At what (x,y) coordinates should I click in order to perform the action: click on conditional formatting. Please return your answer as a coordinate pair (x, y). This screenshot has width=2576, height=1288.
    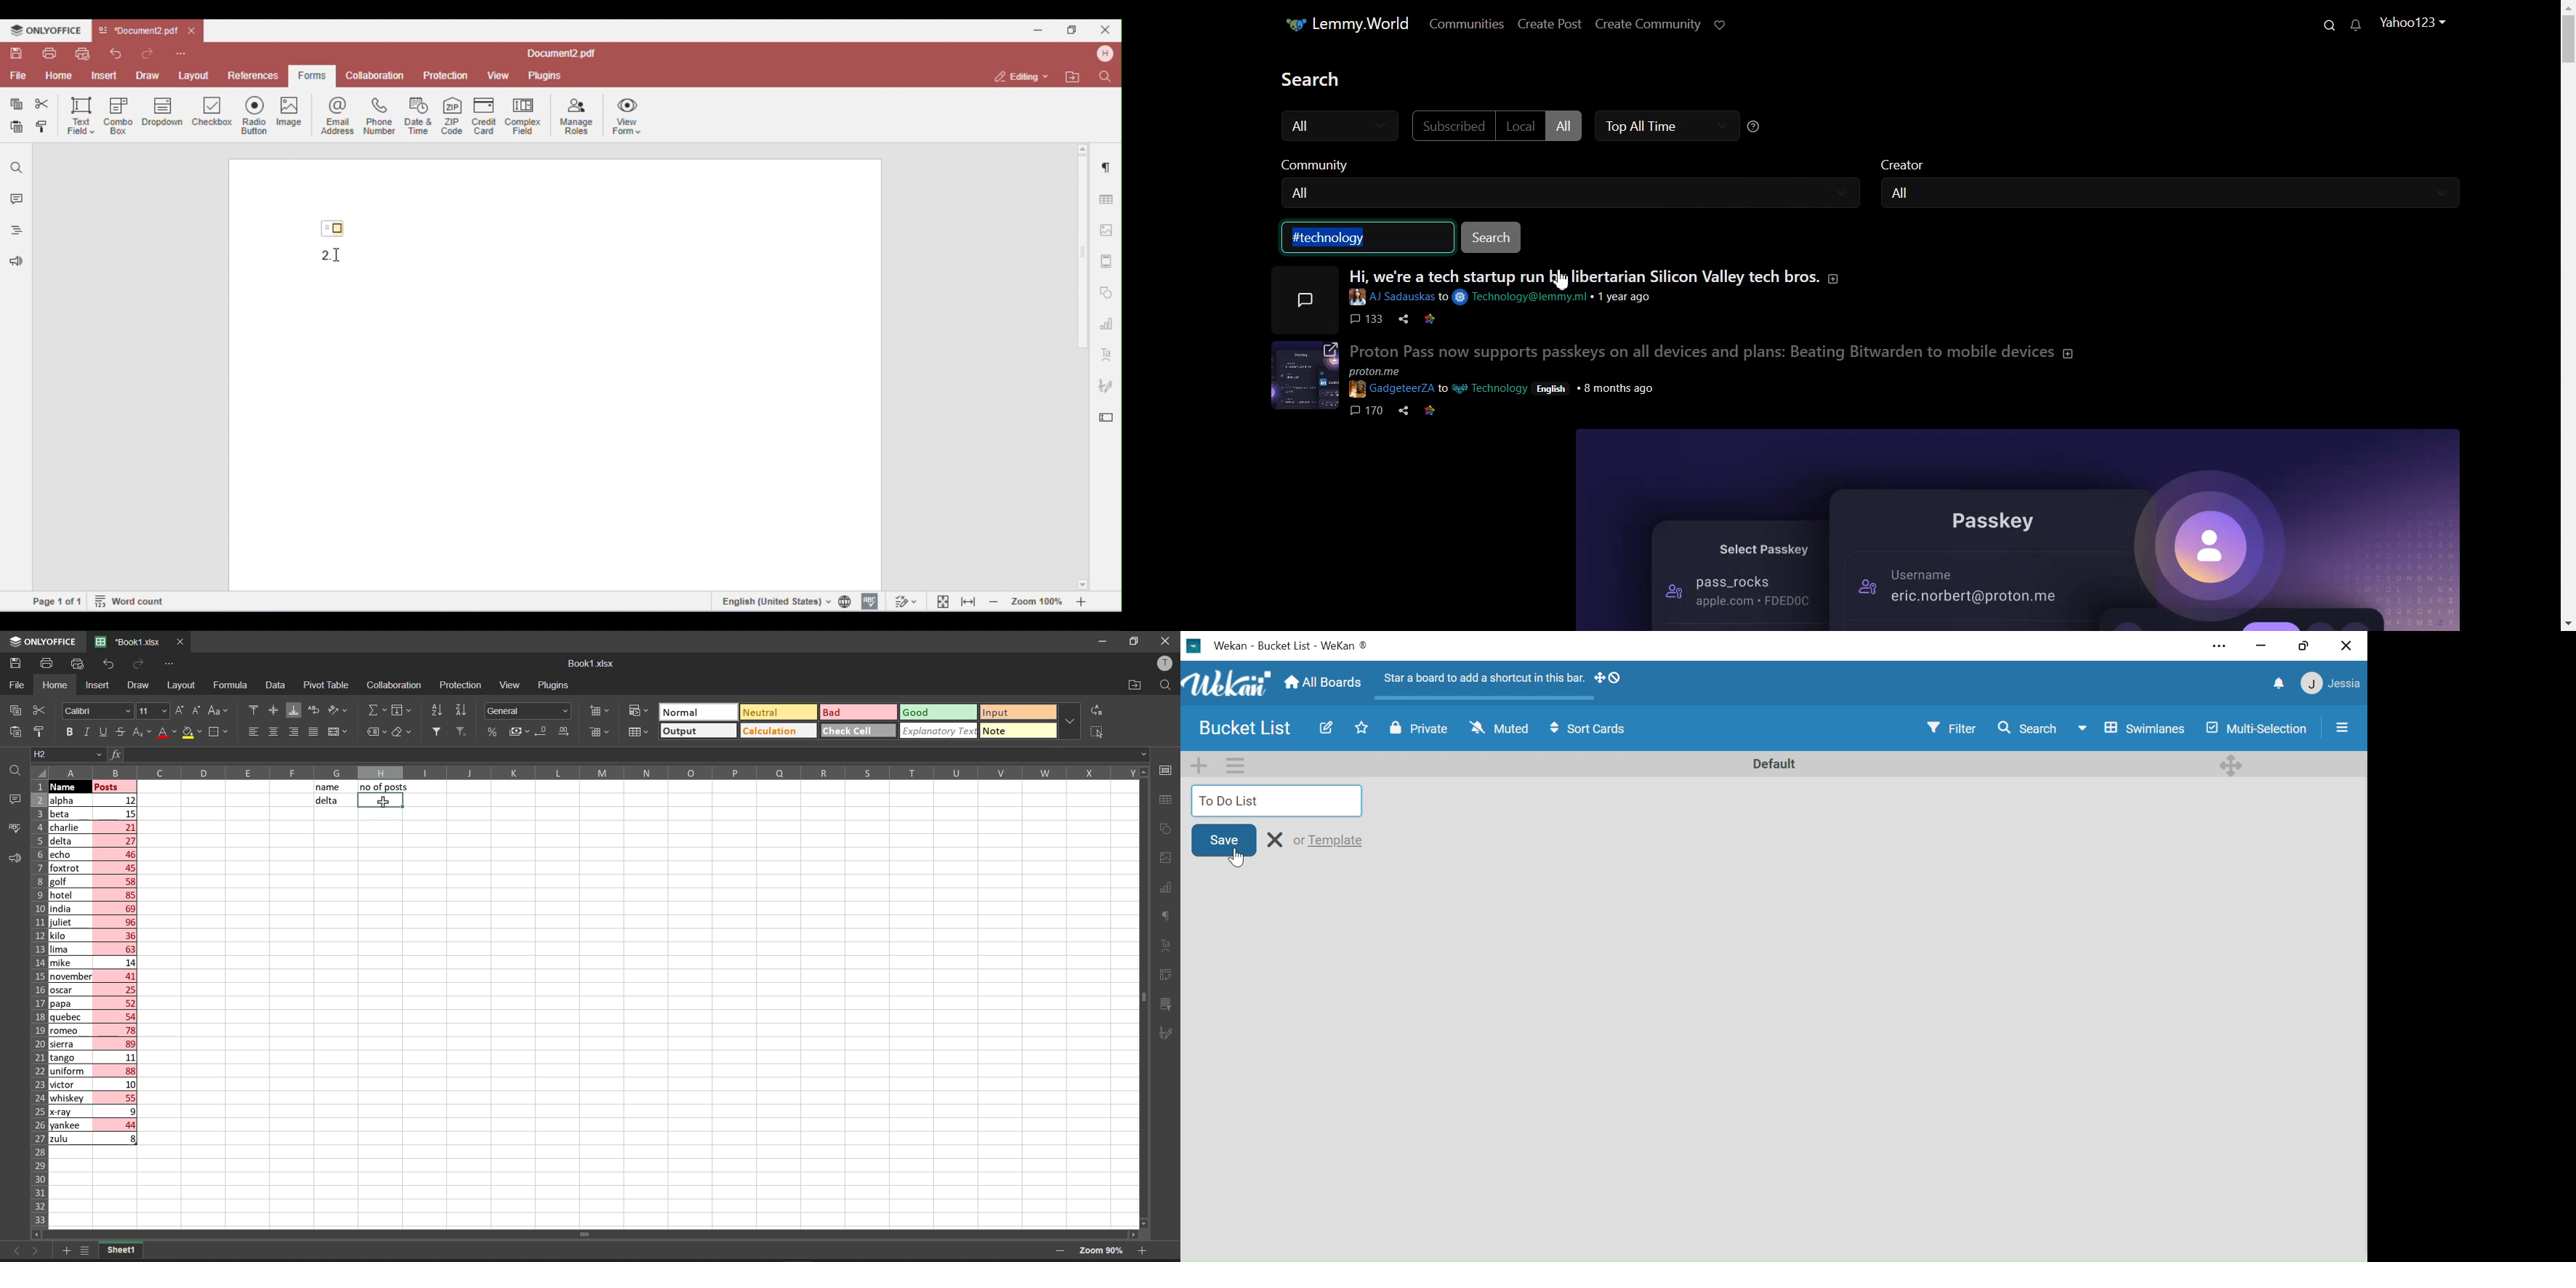
    Looking at the image, I should click on (638, 710).